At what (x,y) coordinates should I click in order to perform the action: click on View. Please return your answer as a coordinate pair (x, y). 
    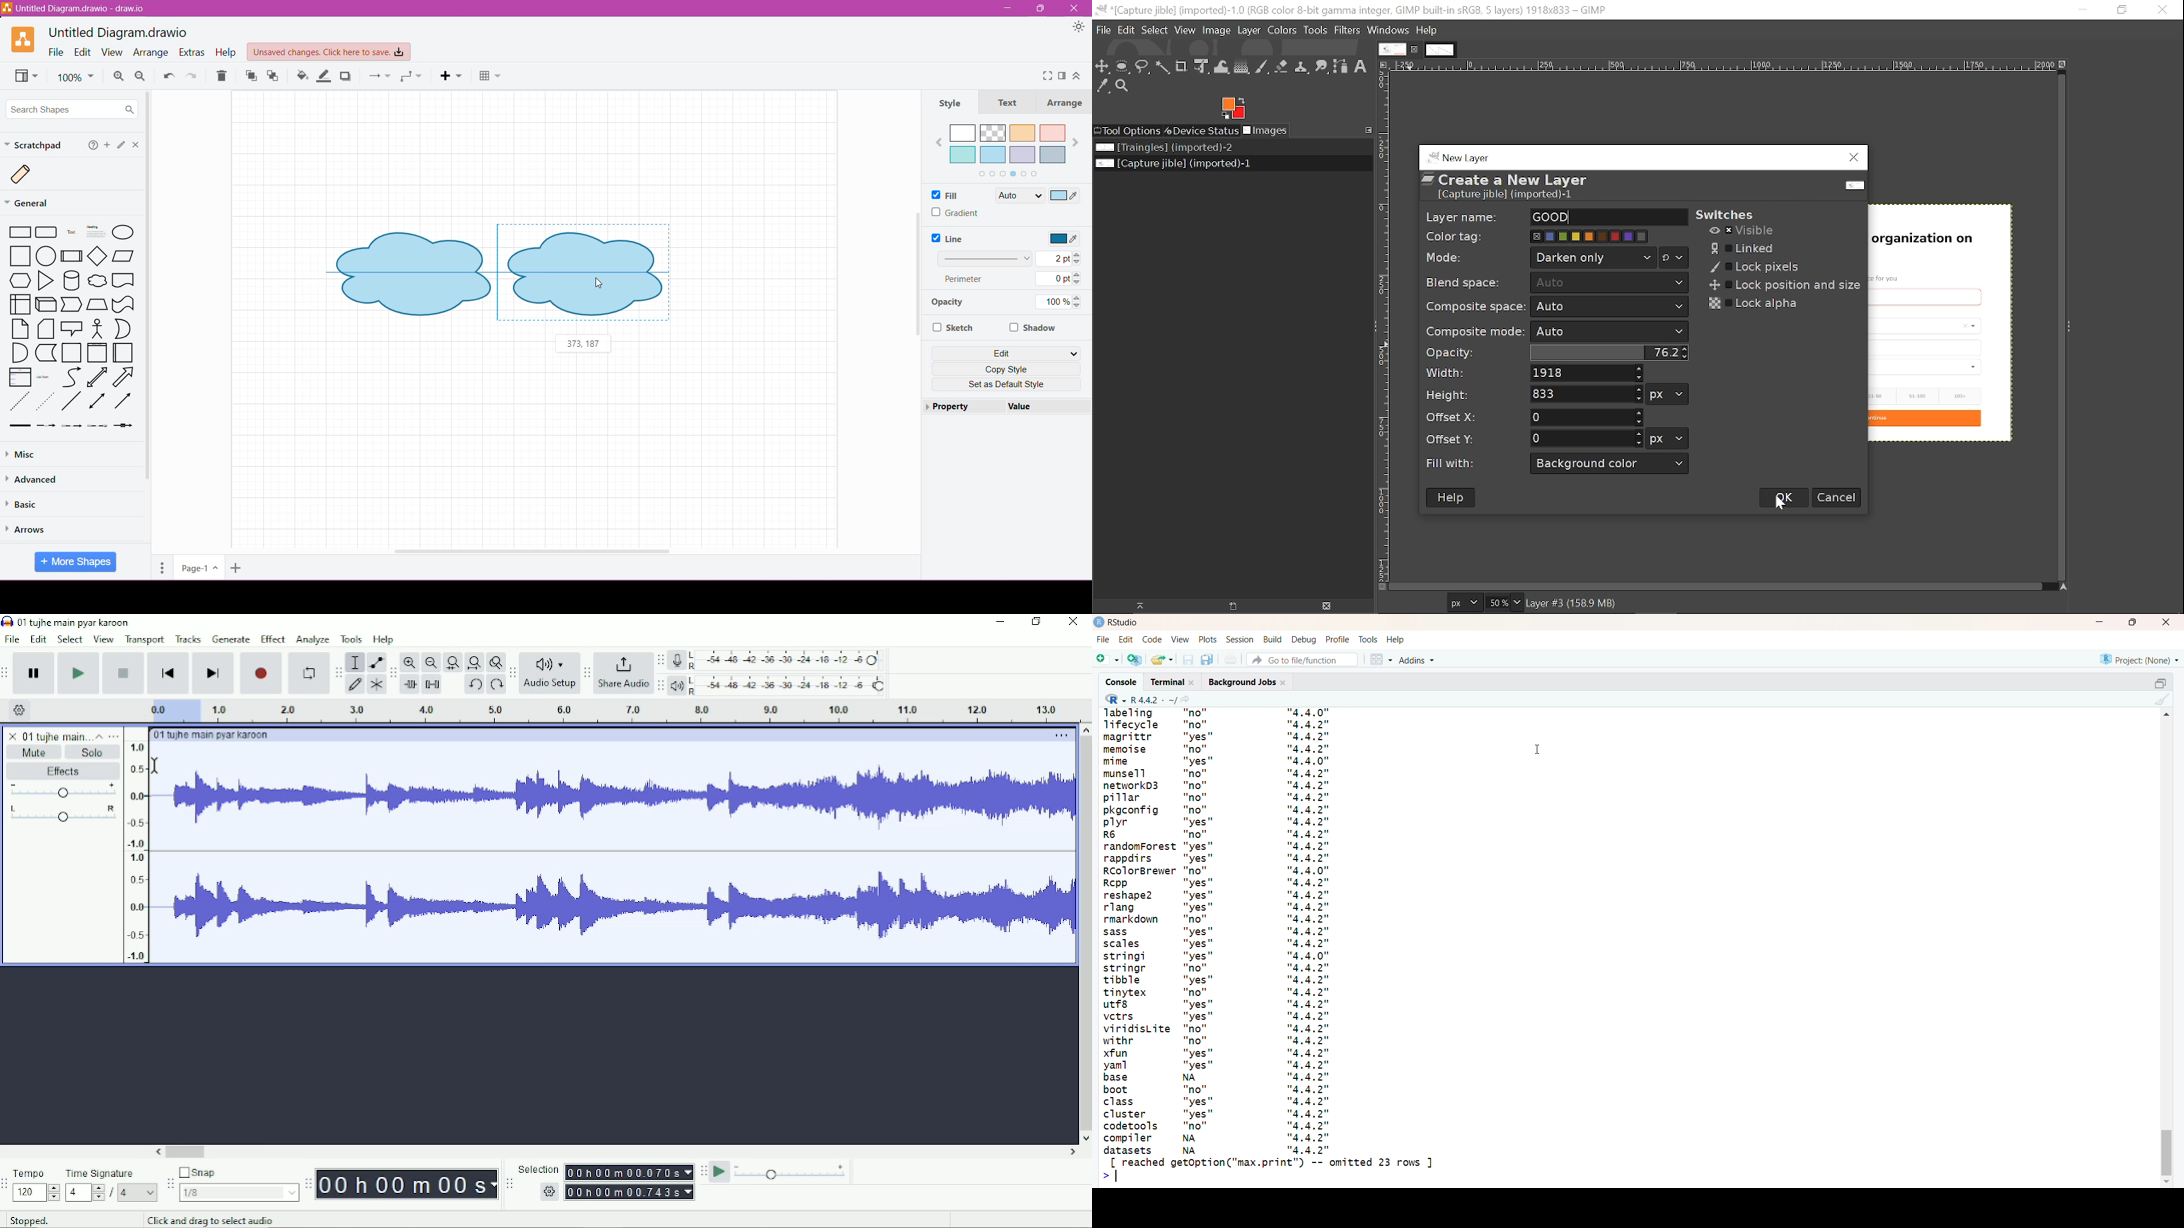
    Looking at the image, I should click on (1185, 30).